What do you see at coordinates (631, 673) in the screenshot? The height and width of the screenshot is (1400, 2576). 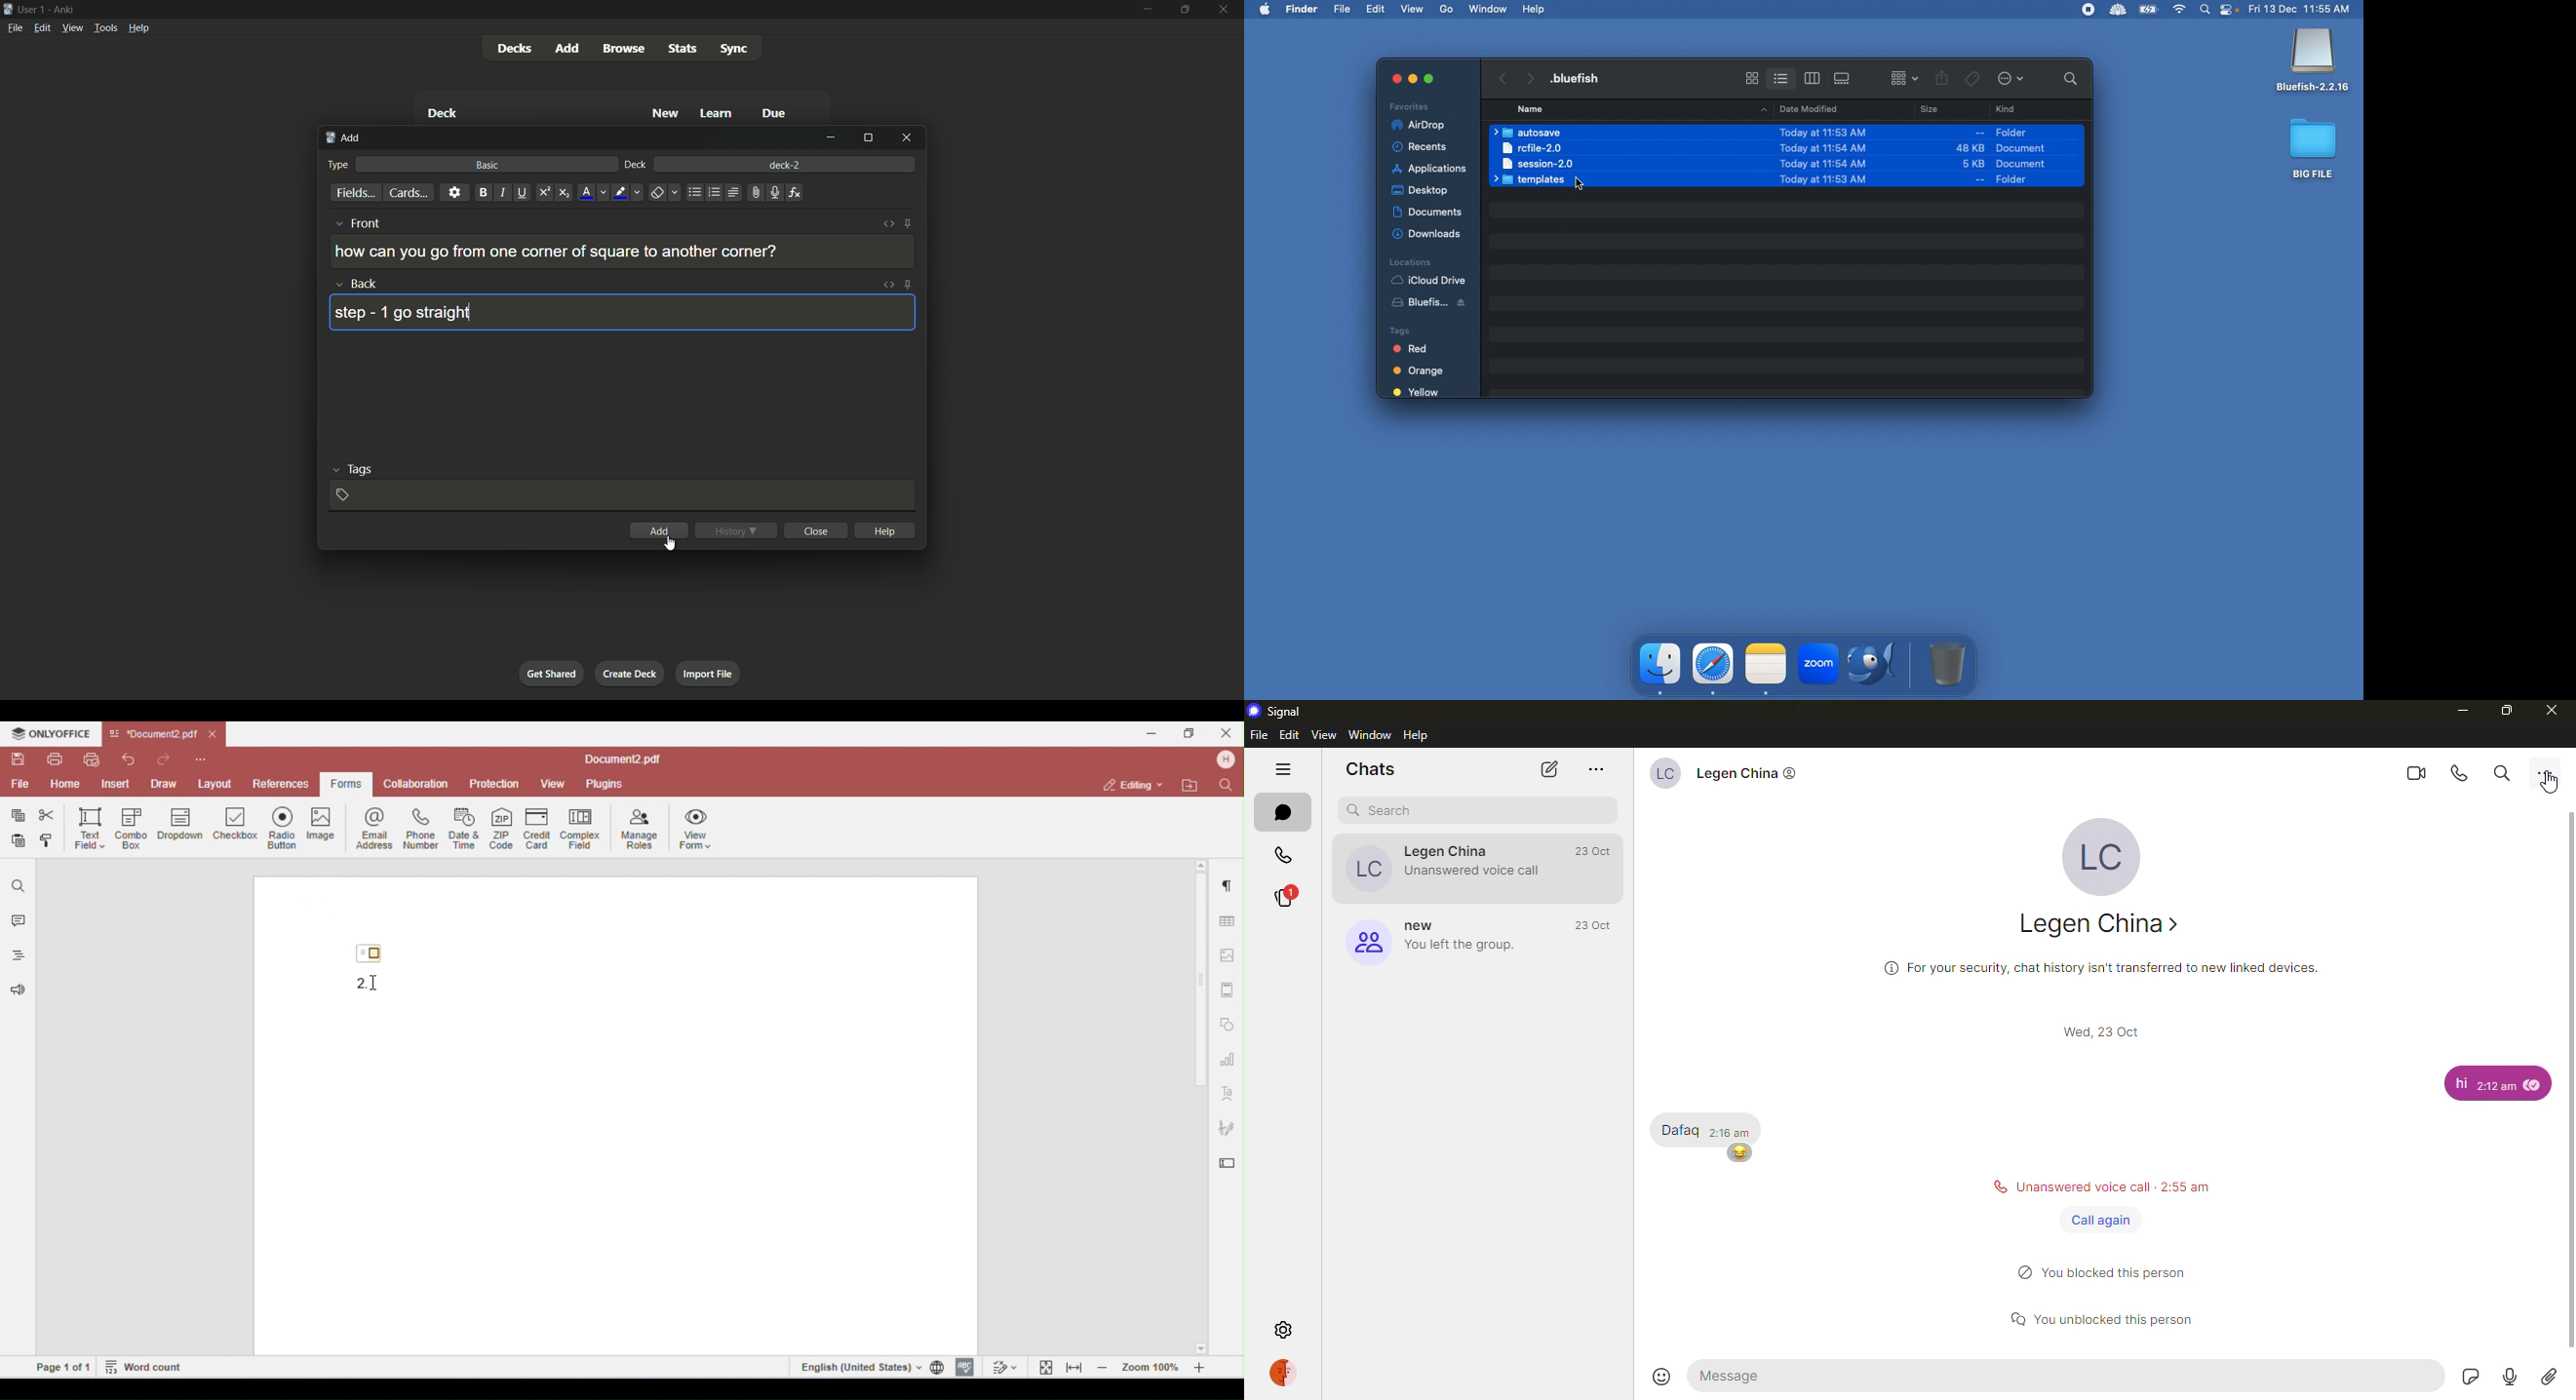 I see `create  deck` at bounding box center [631, 673].